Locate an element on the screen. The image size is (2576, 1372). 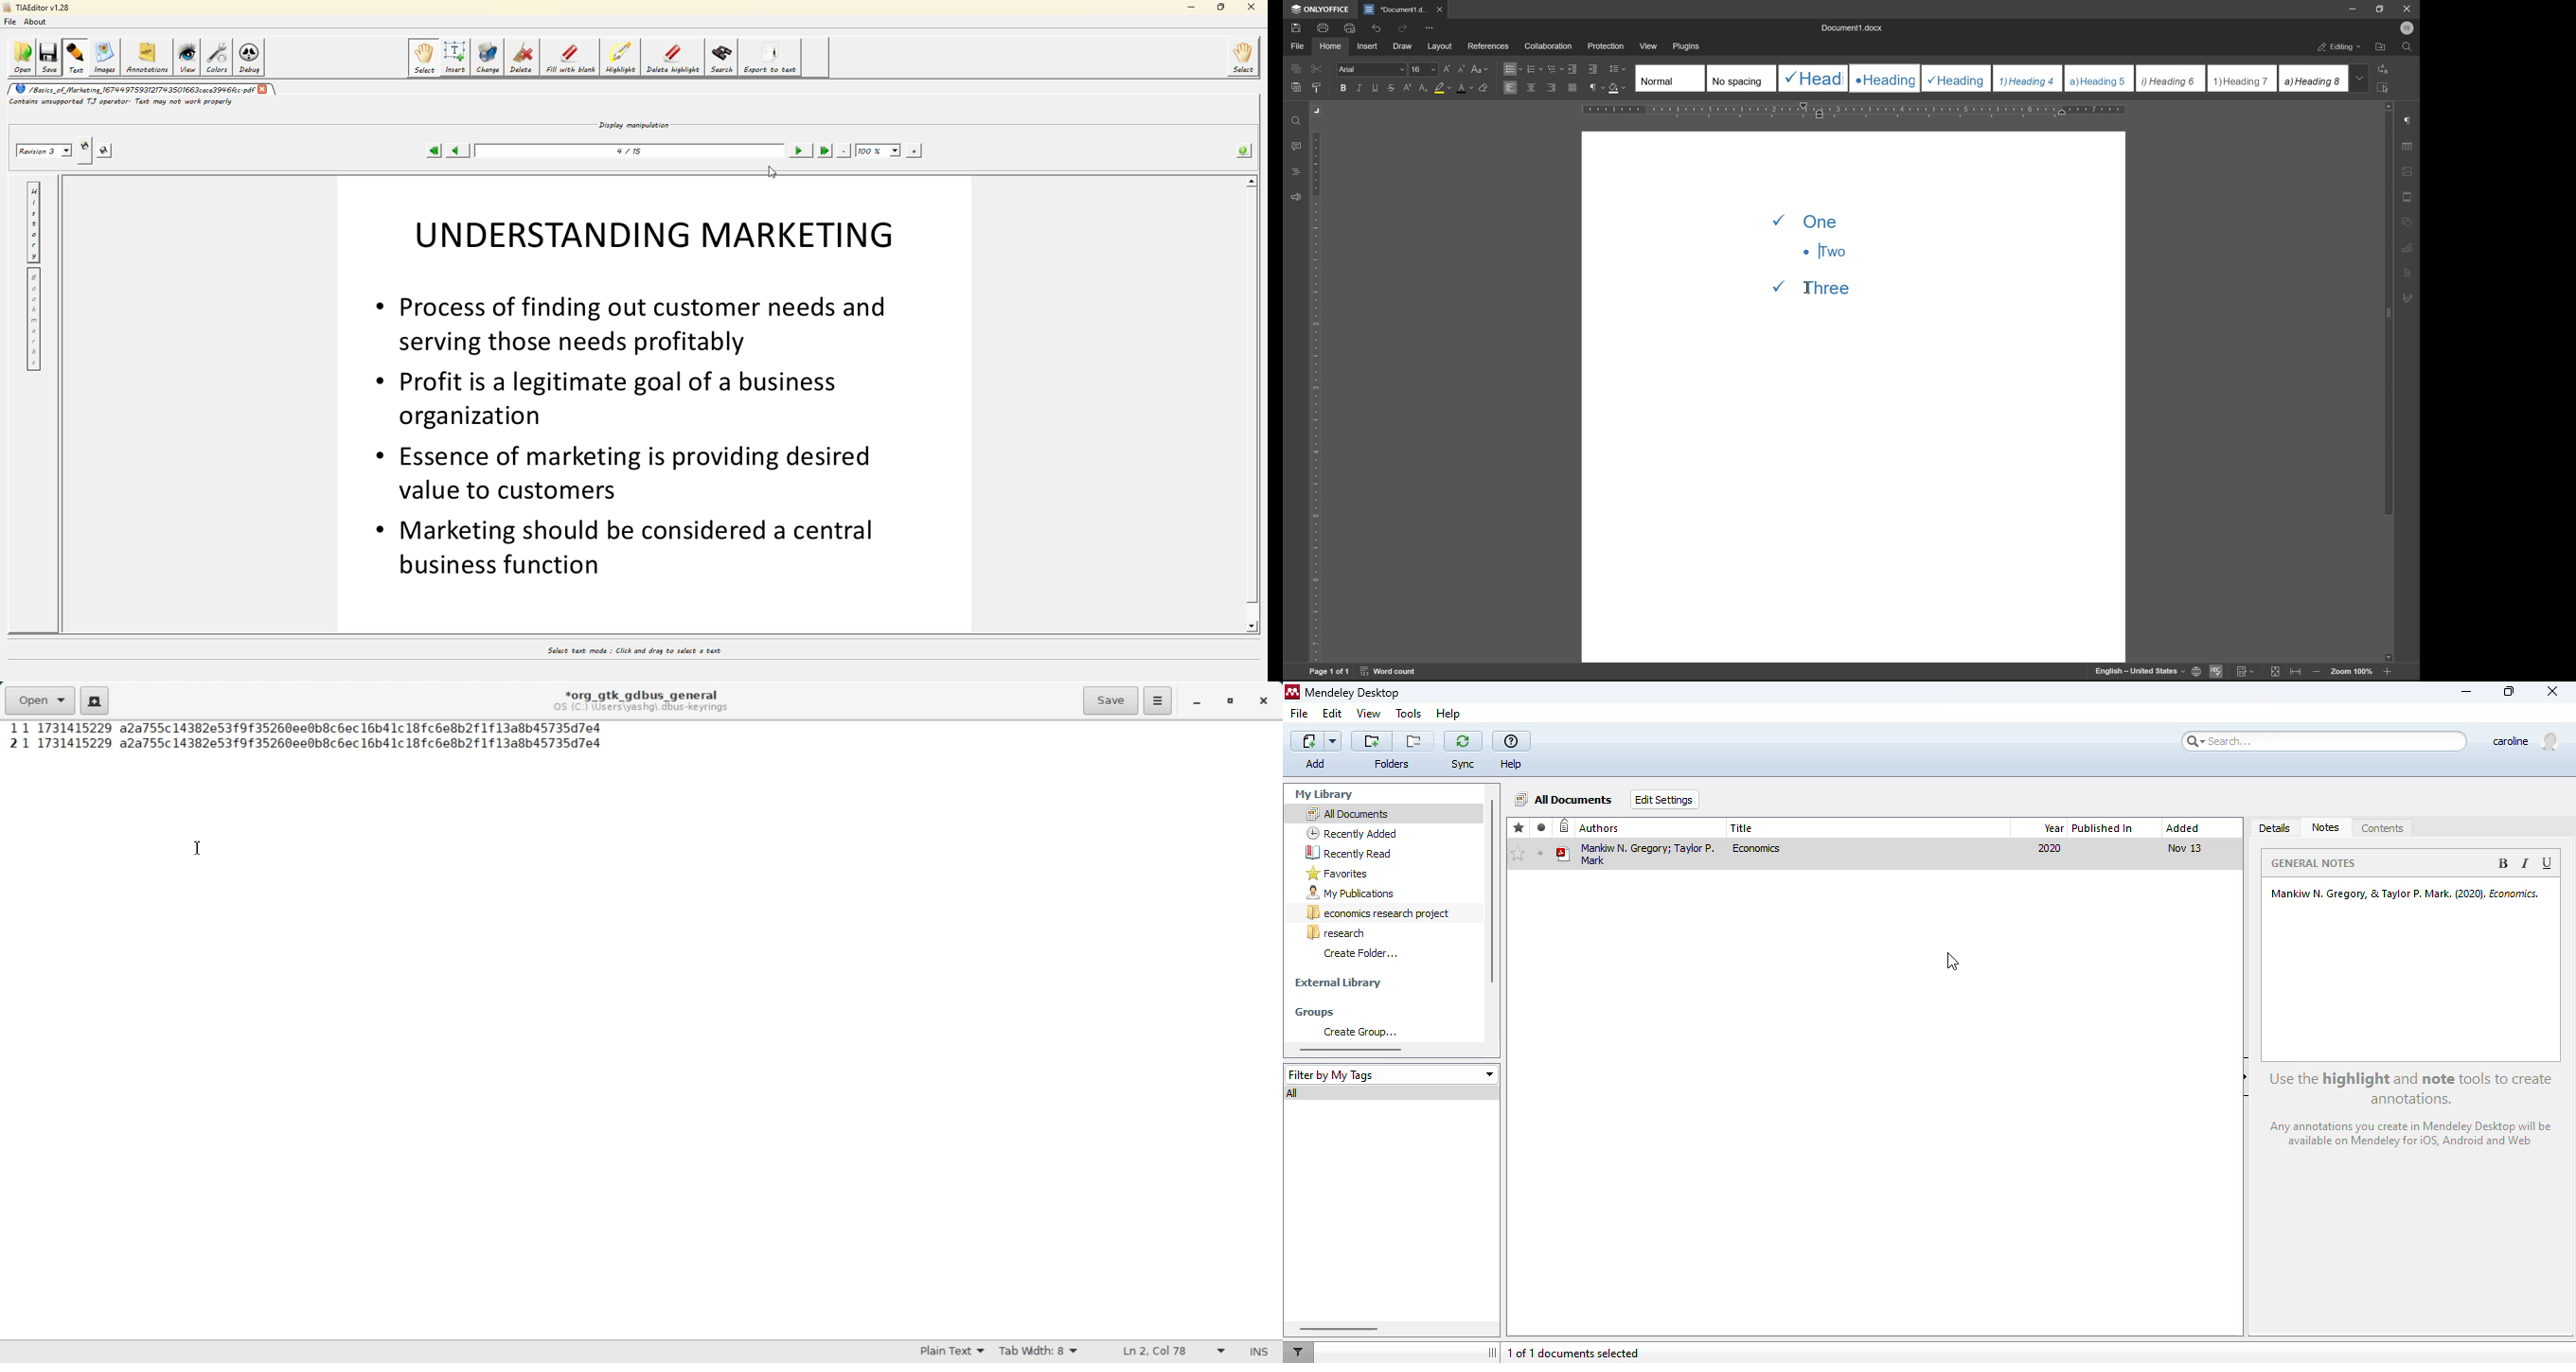
minimize is located at coordinates (2354, 9).